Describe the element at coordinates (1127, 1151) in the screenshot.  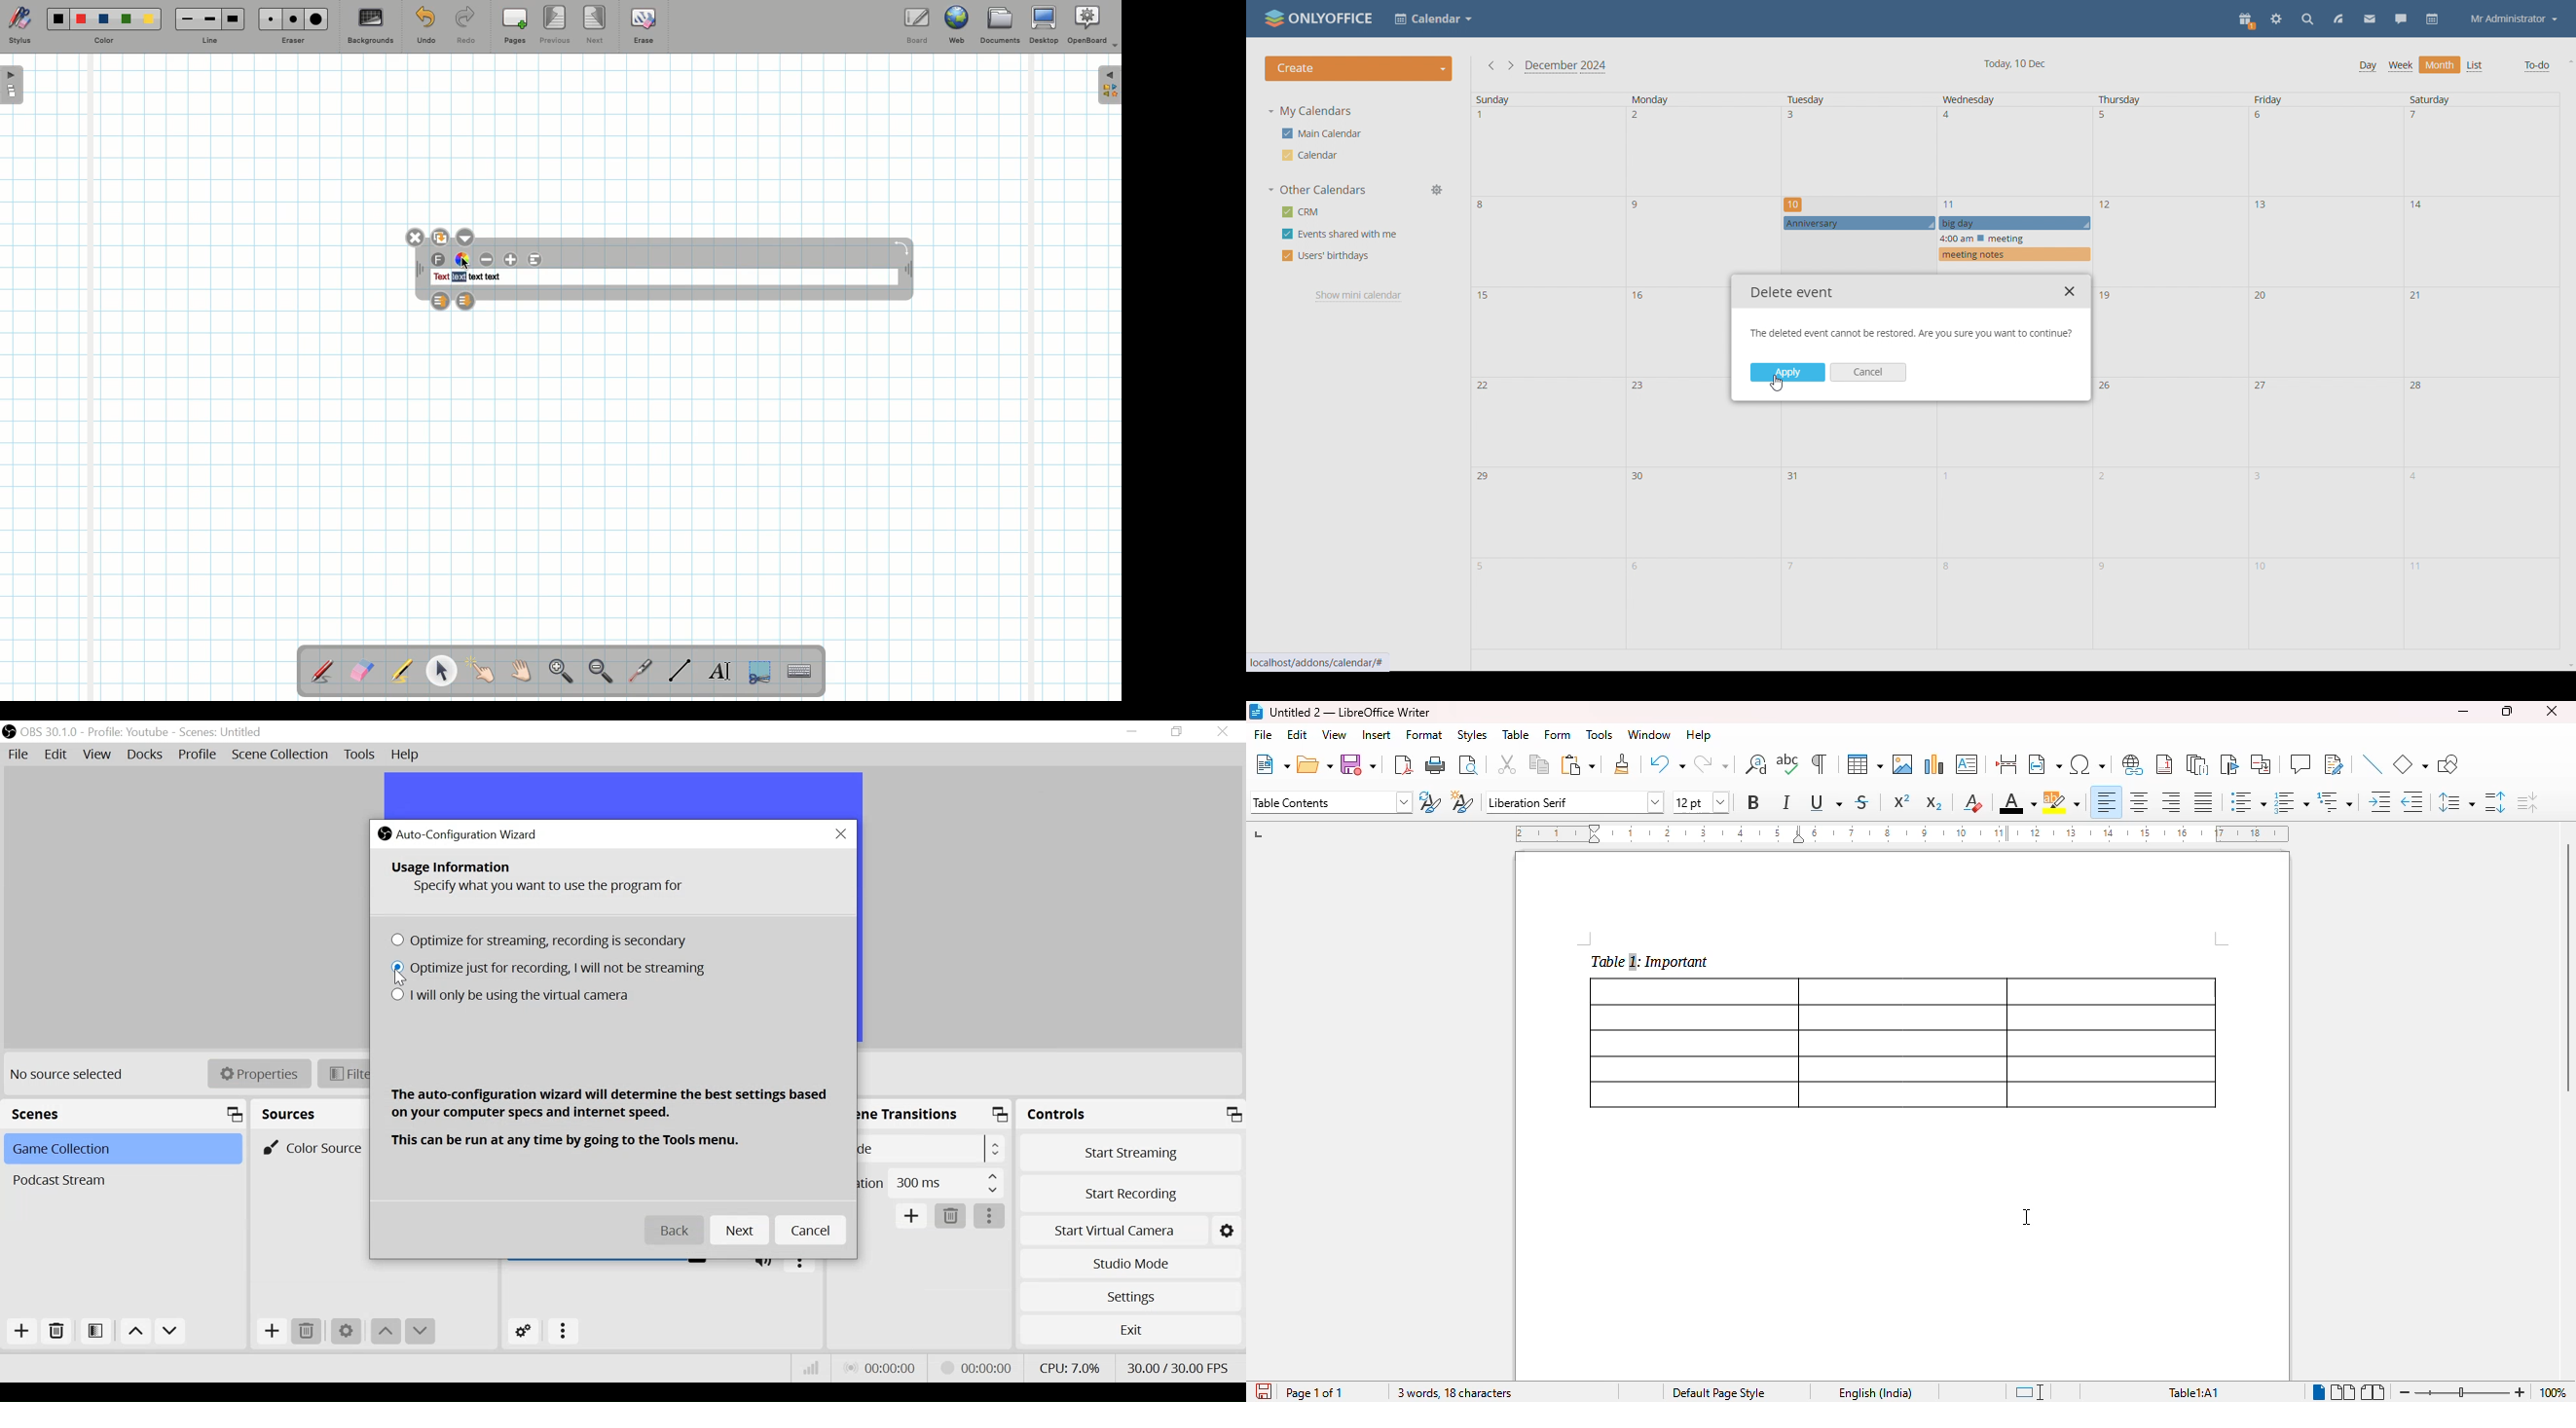
I see `Start Streaming` at that location.